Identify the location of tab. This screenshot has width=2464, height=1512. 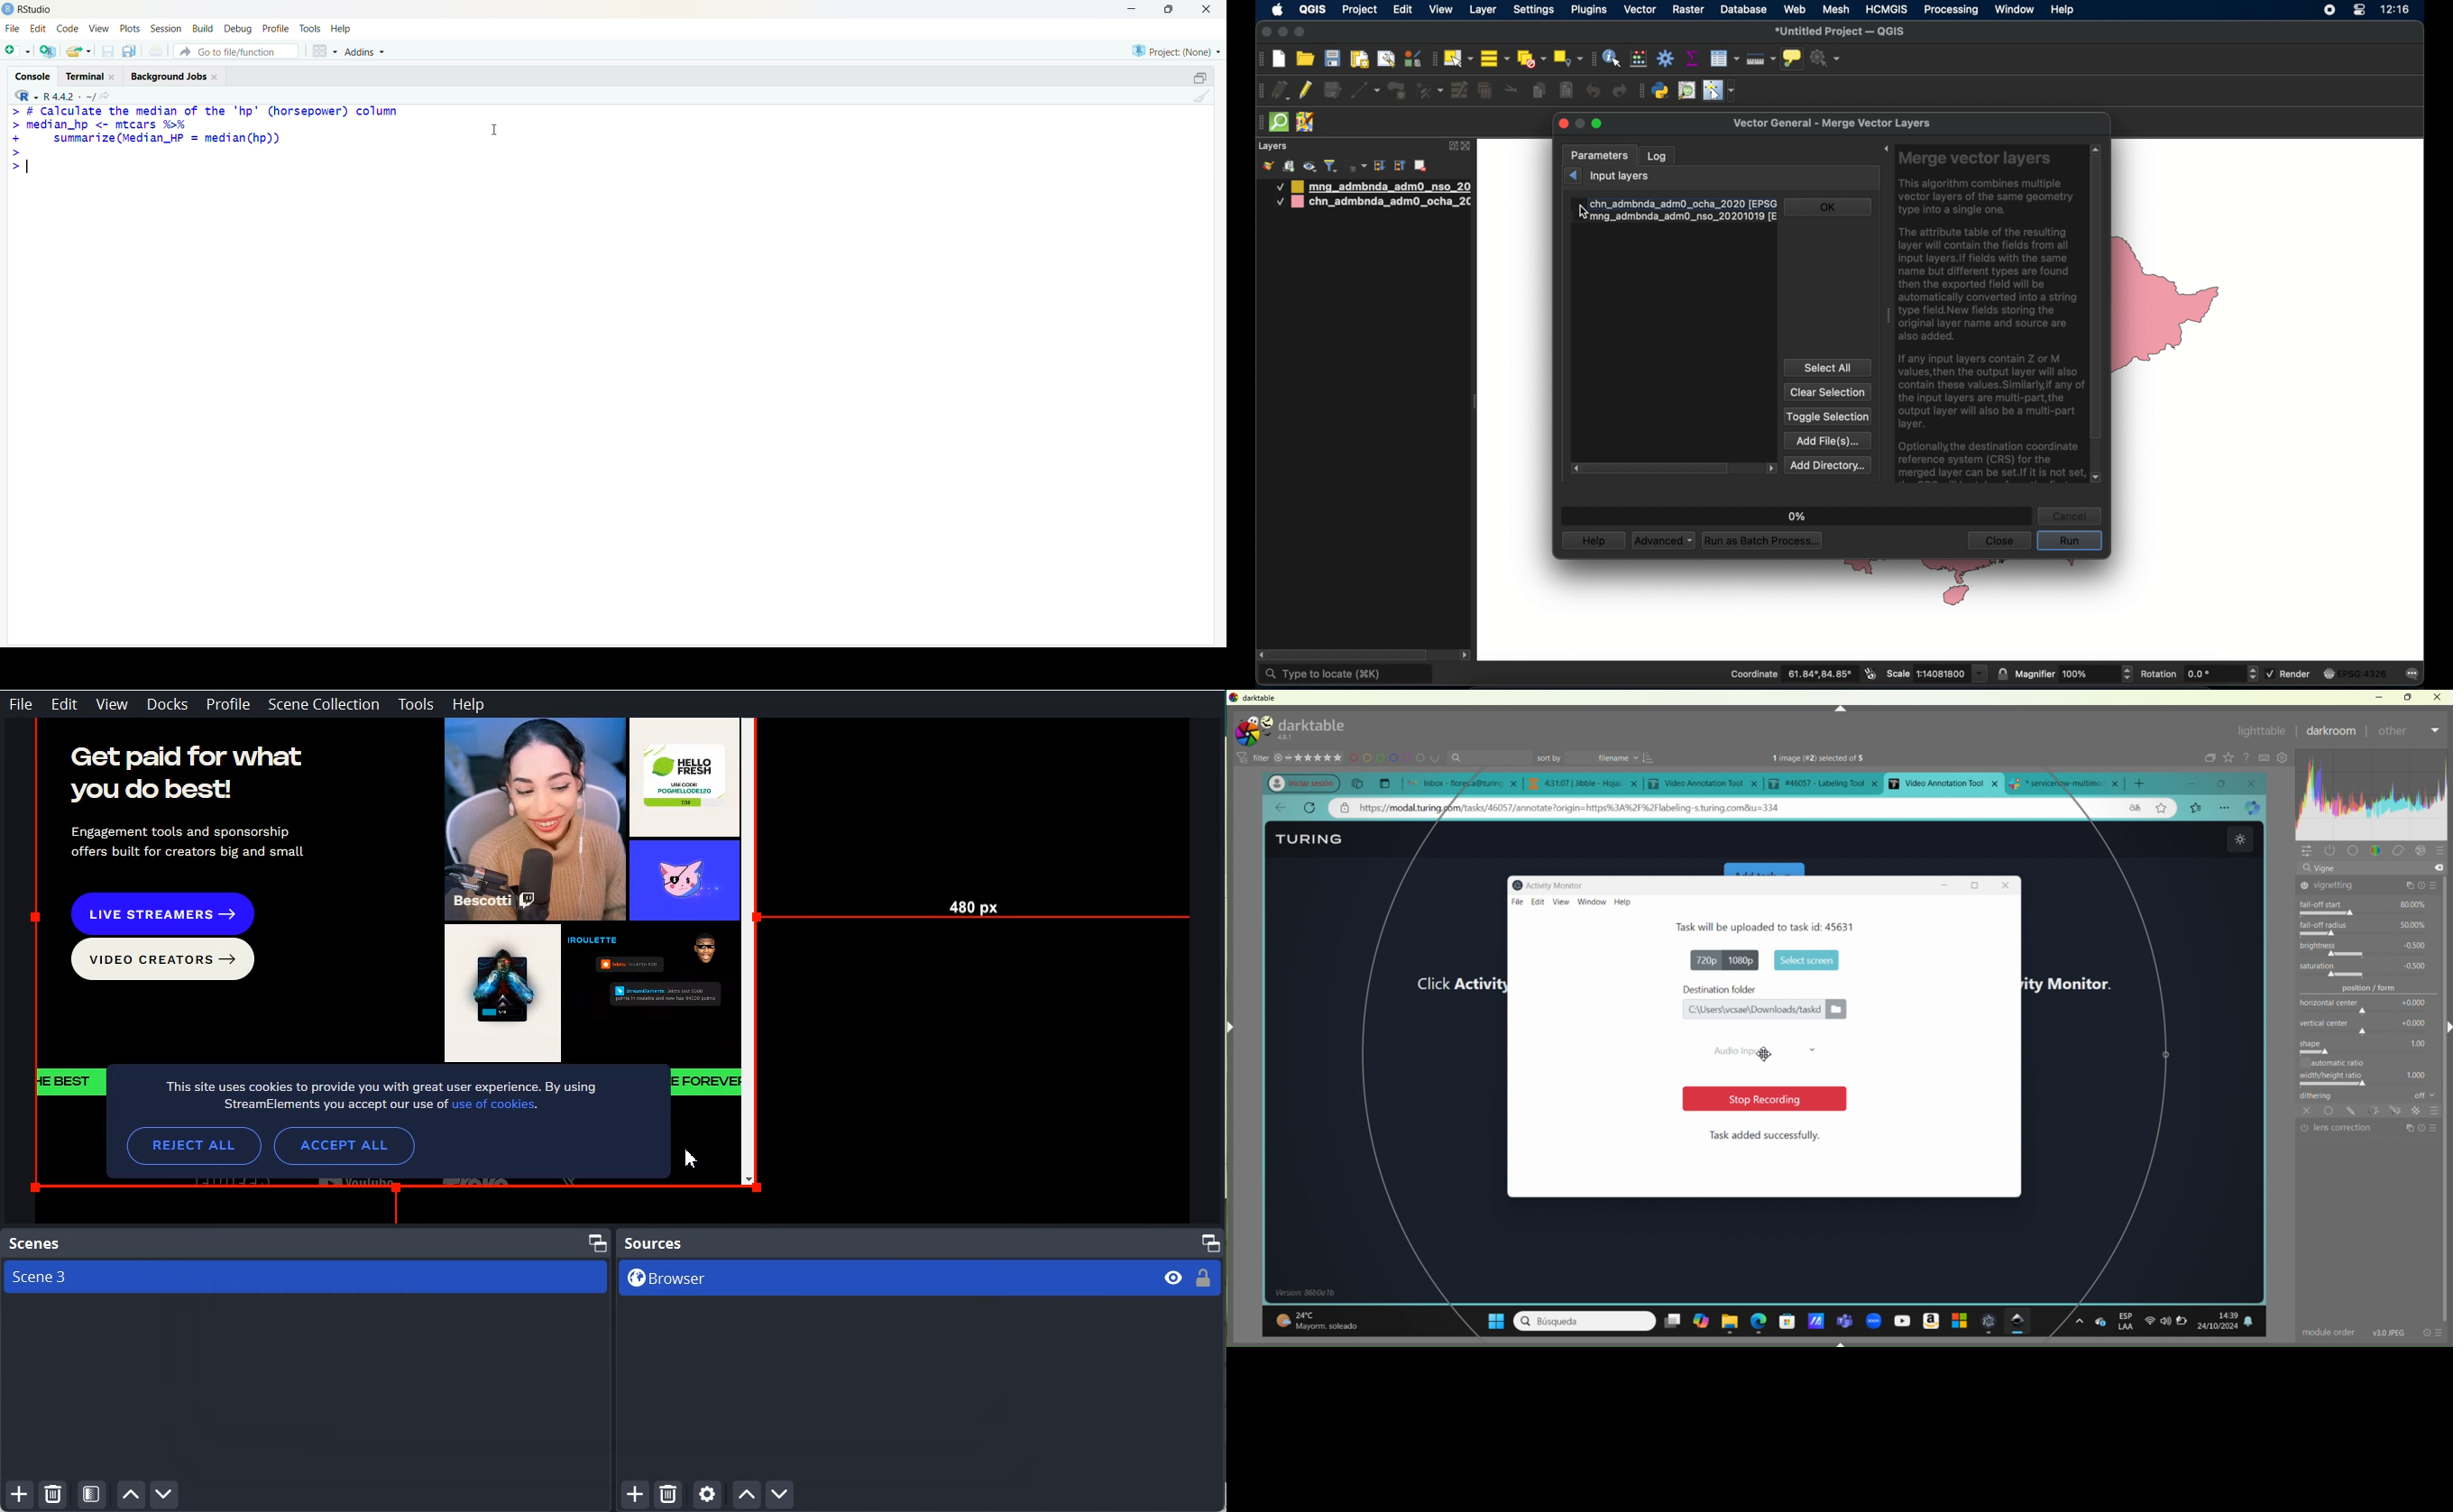
(1706, 784).